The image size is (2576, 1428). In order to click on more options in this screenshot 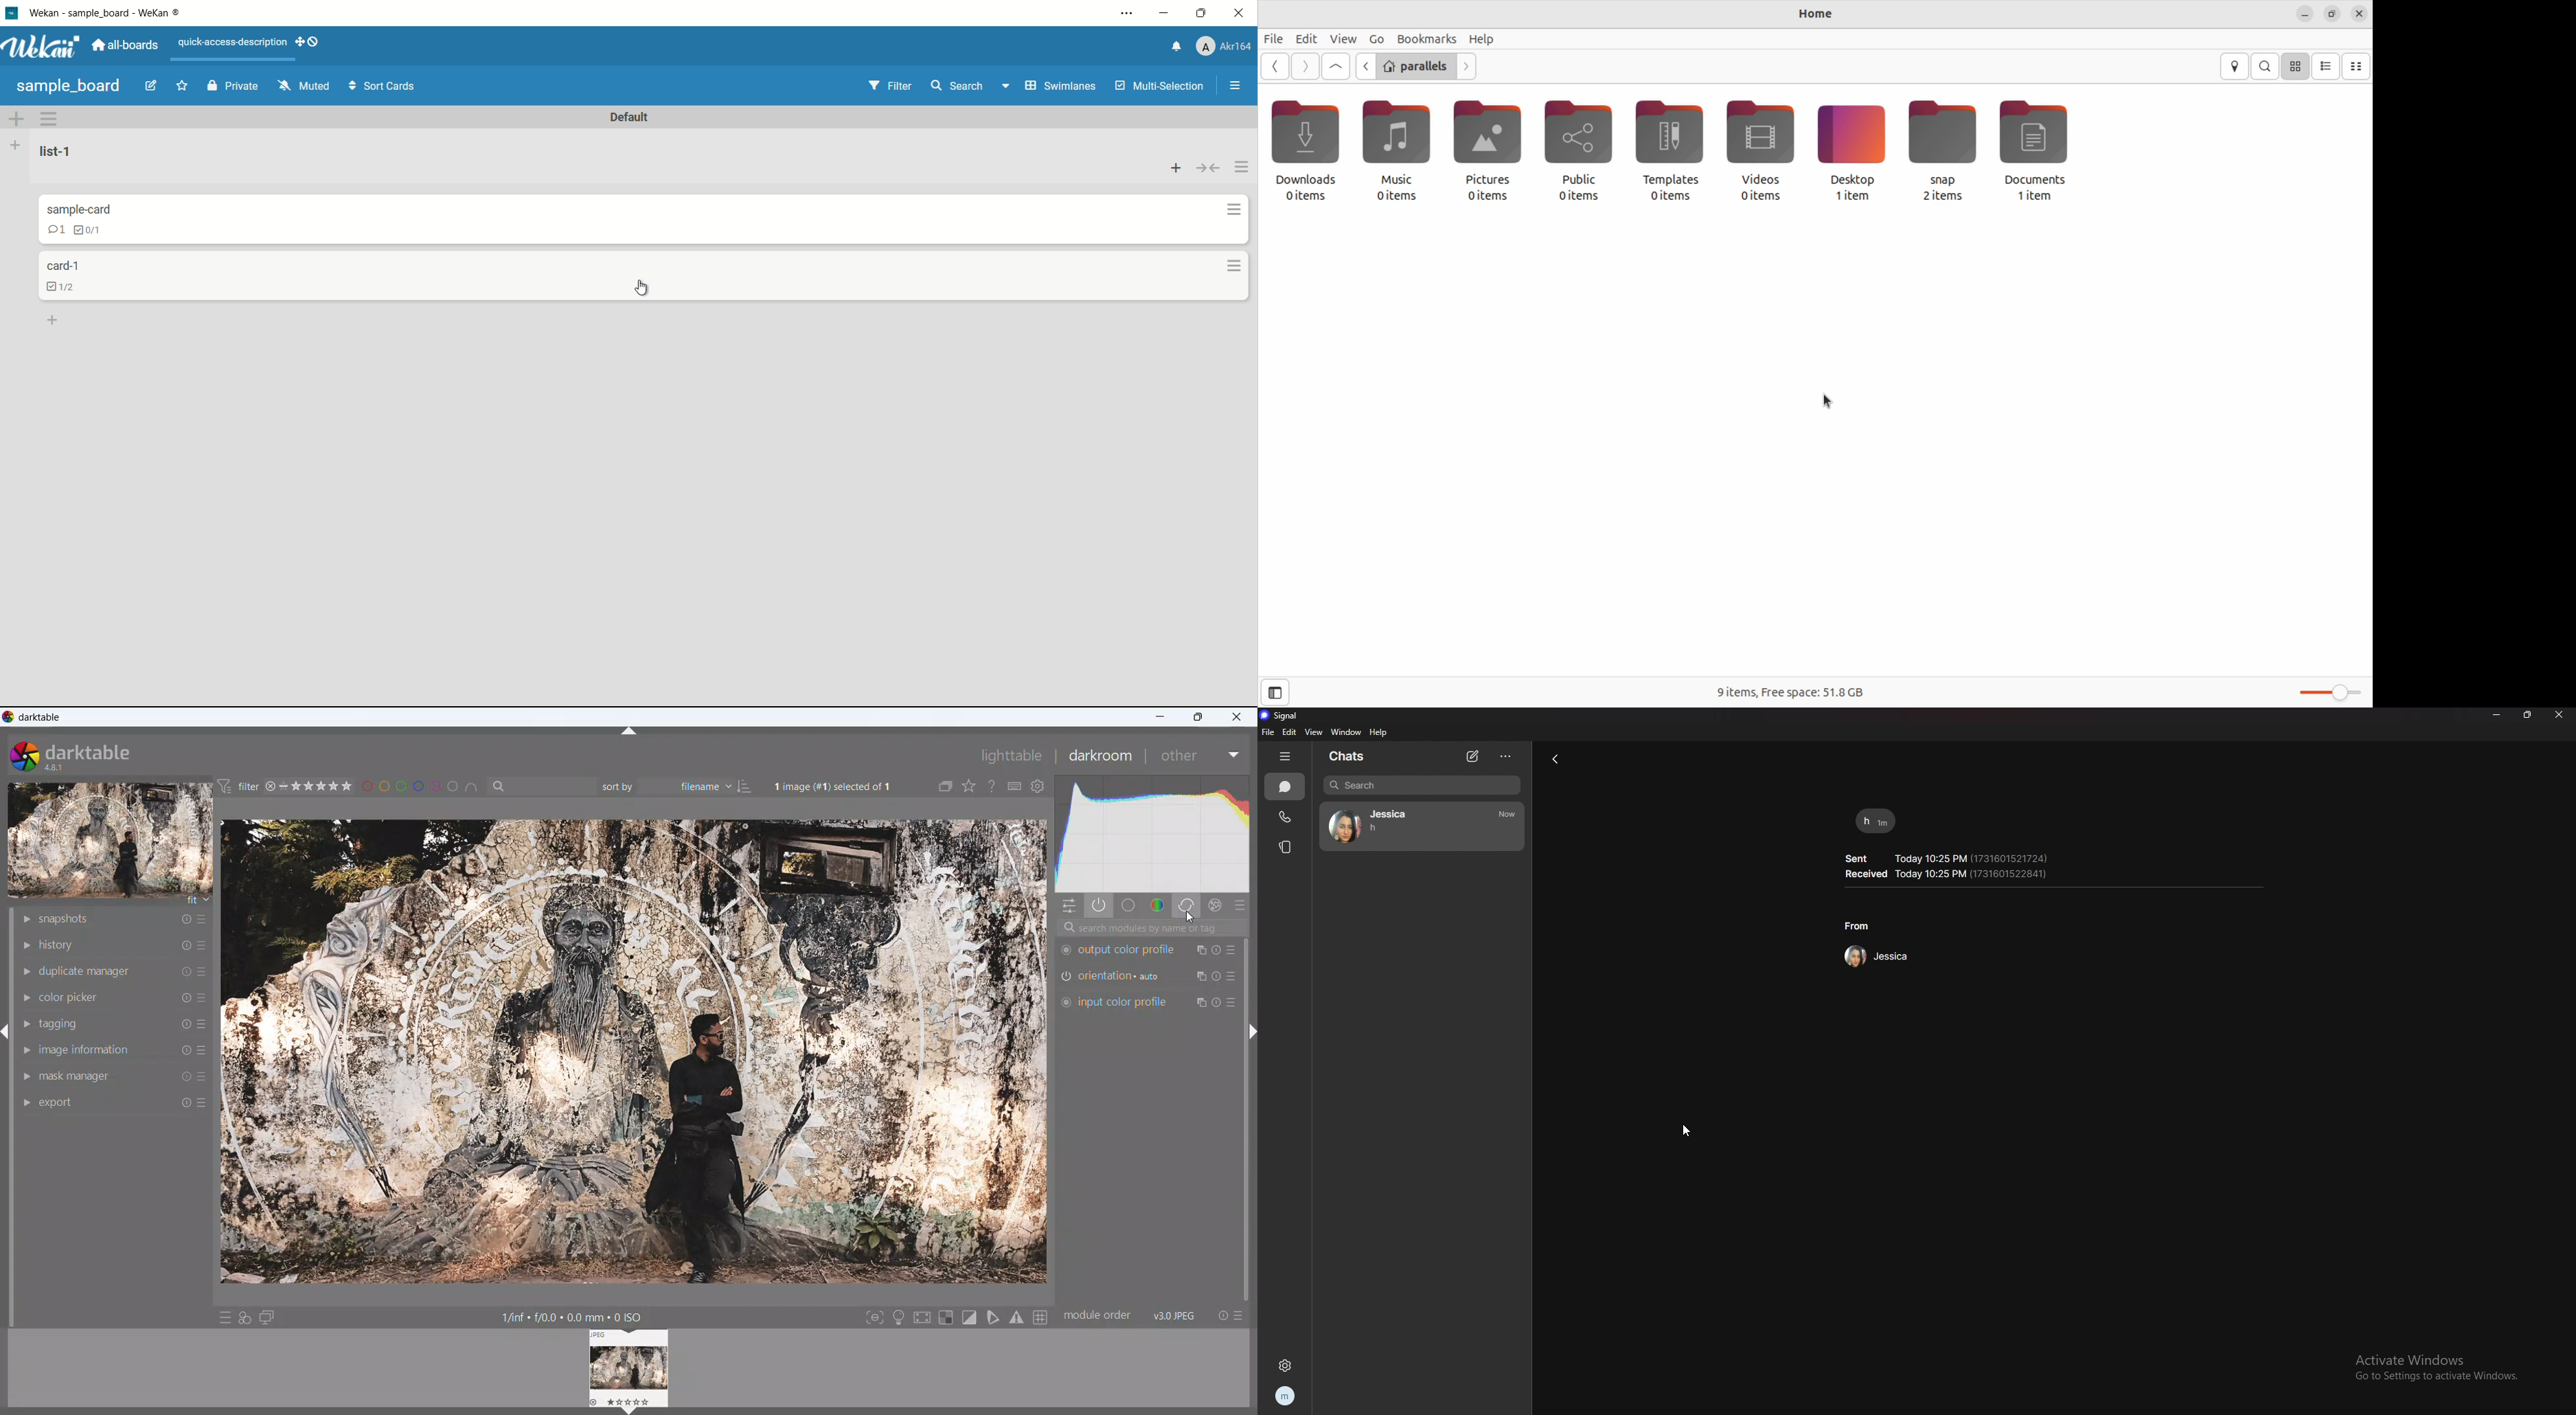, I will do `click(203, 919)`.